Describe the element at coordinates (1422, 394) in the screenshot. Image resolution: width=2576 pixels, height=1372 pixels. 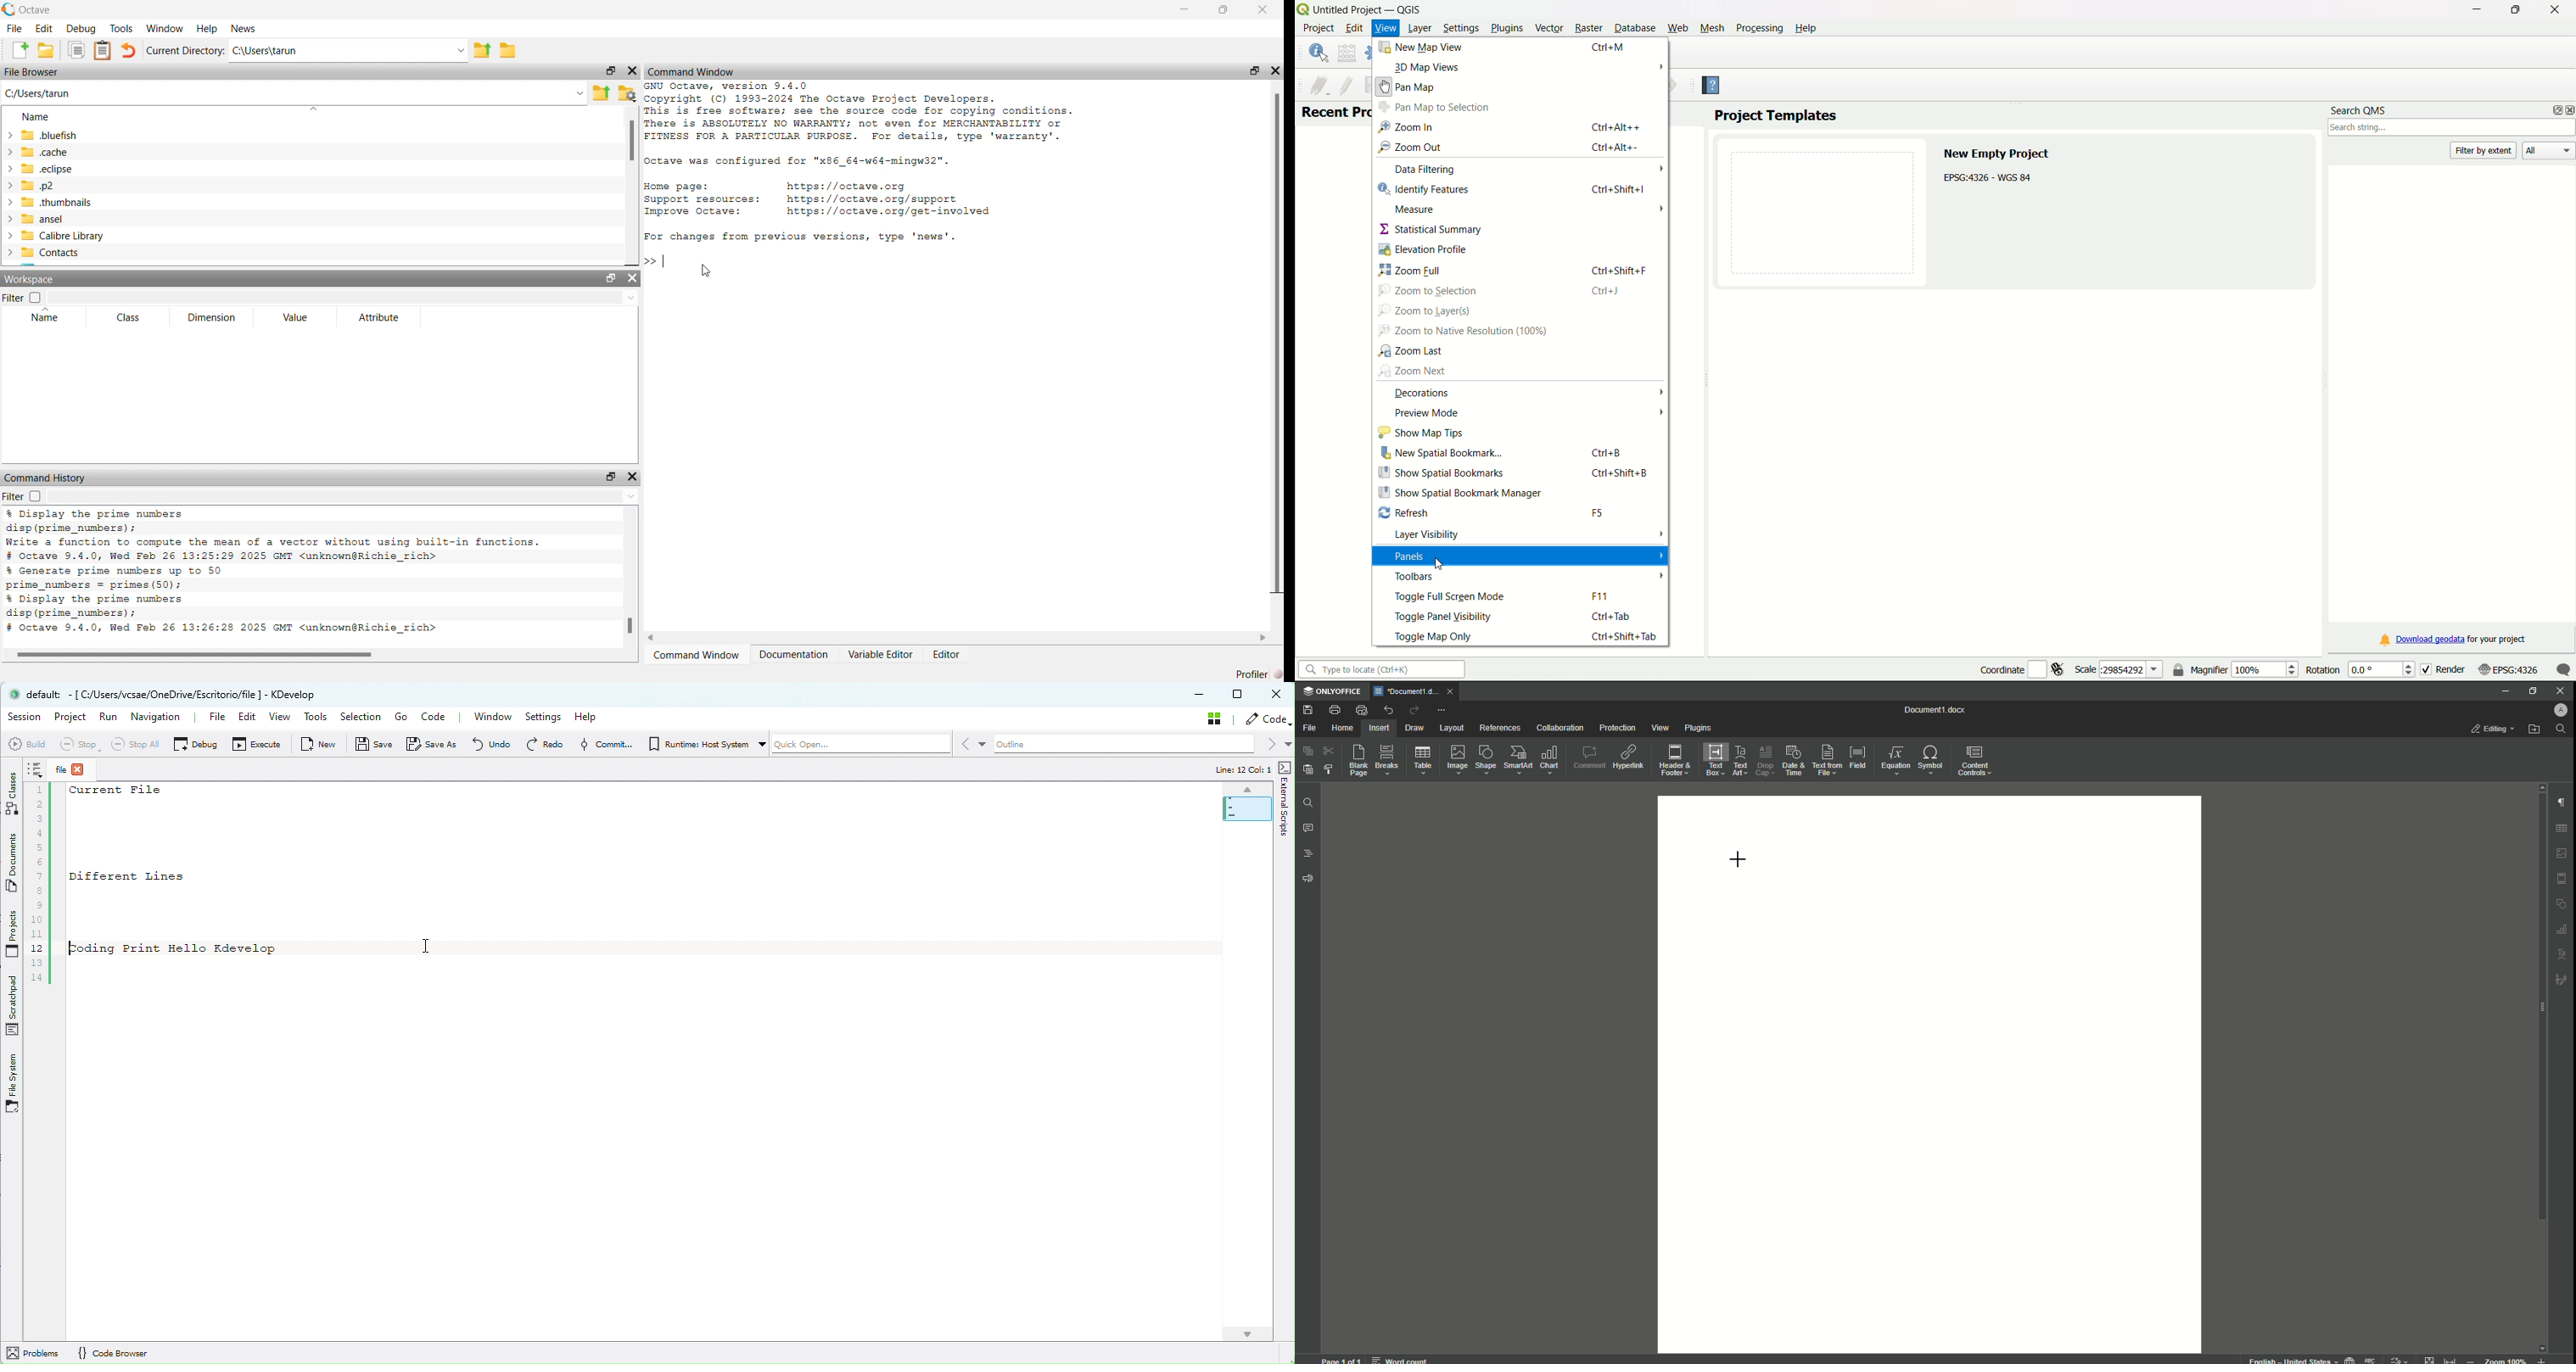
I see `decorations` at that location.